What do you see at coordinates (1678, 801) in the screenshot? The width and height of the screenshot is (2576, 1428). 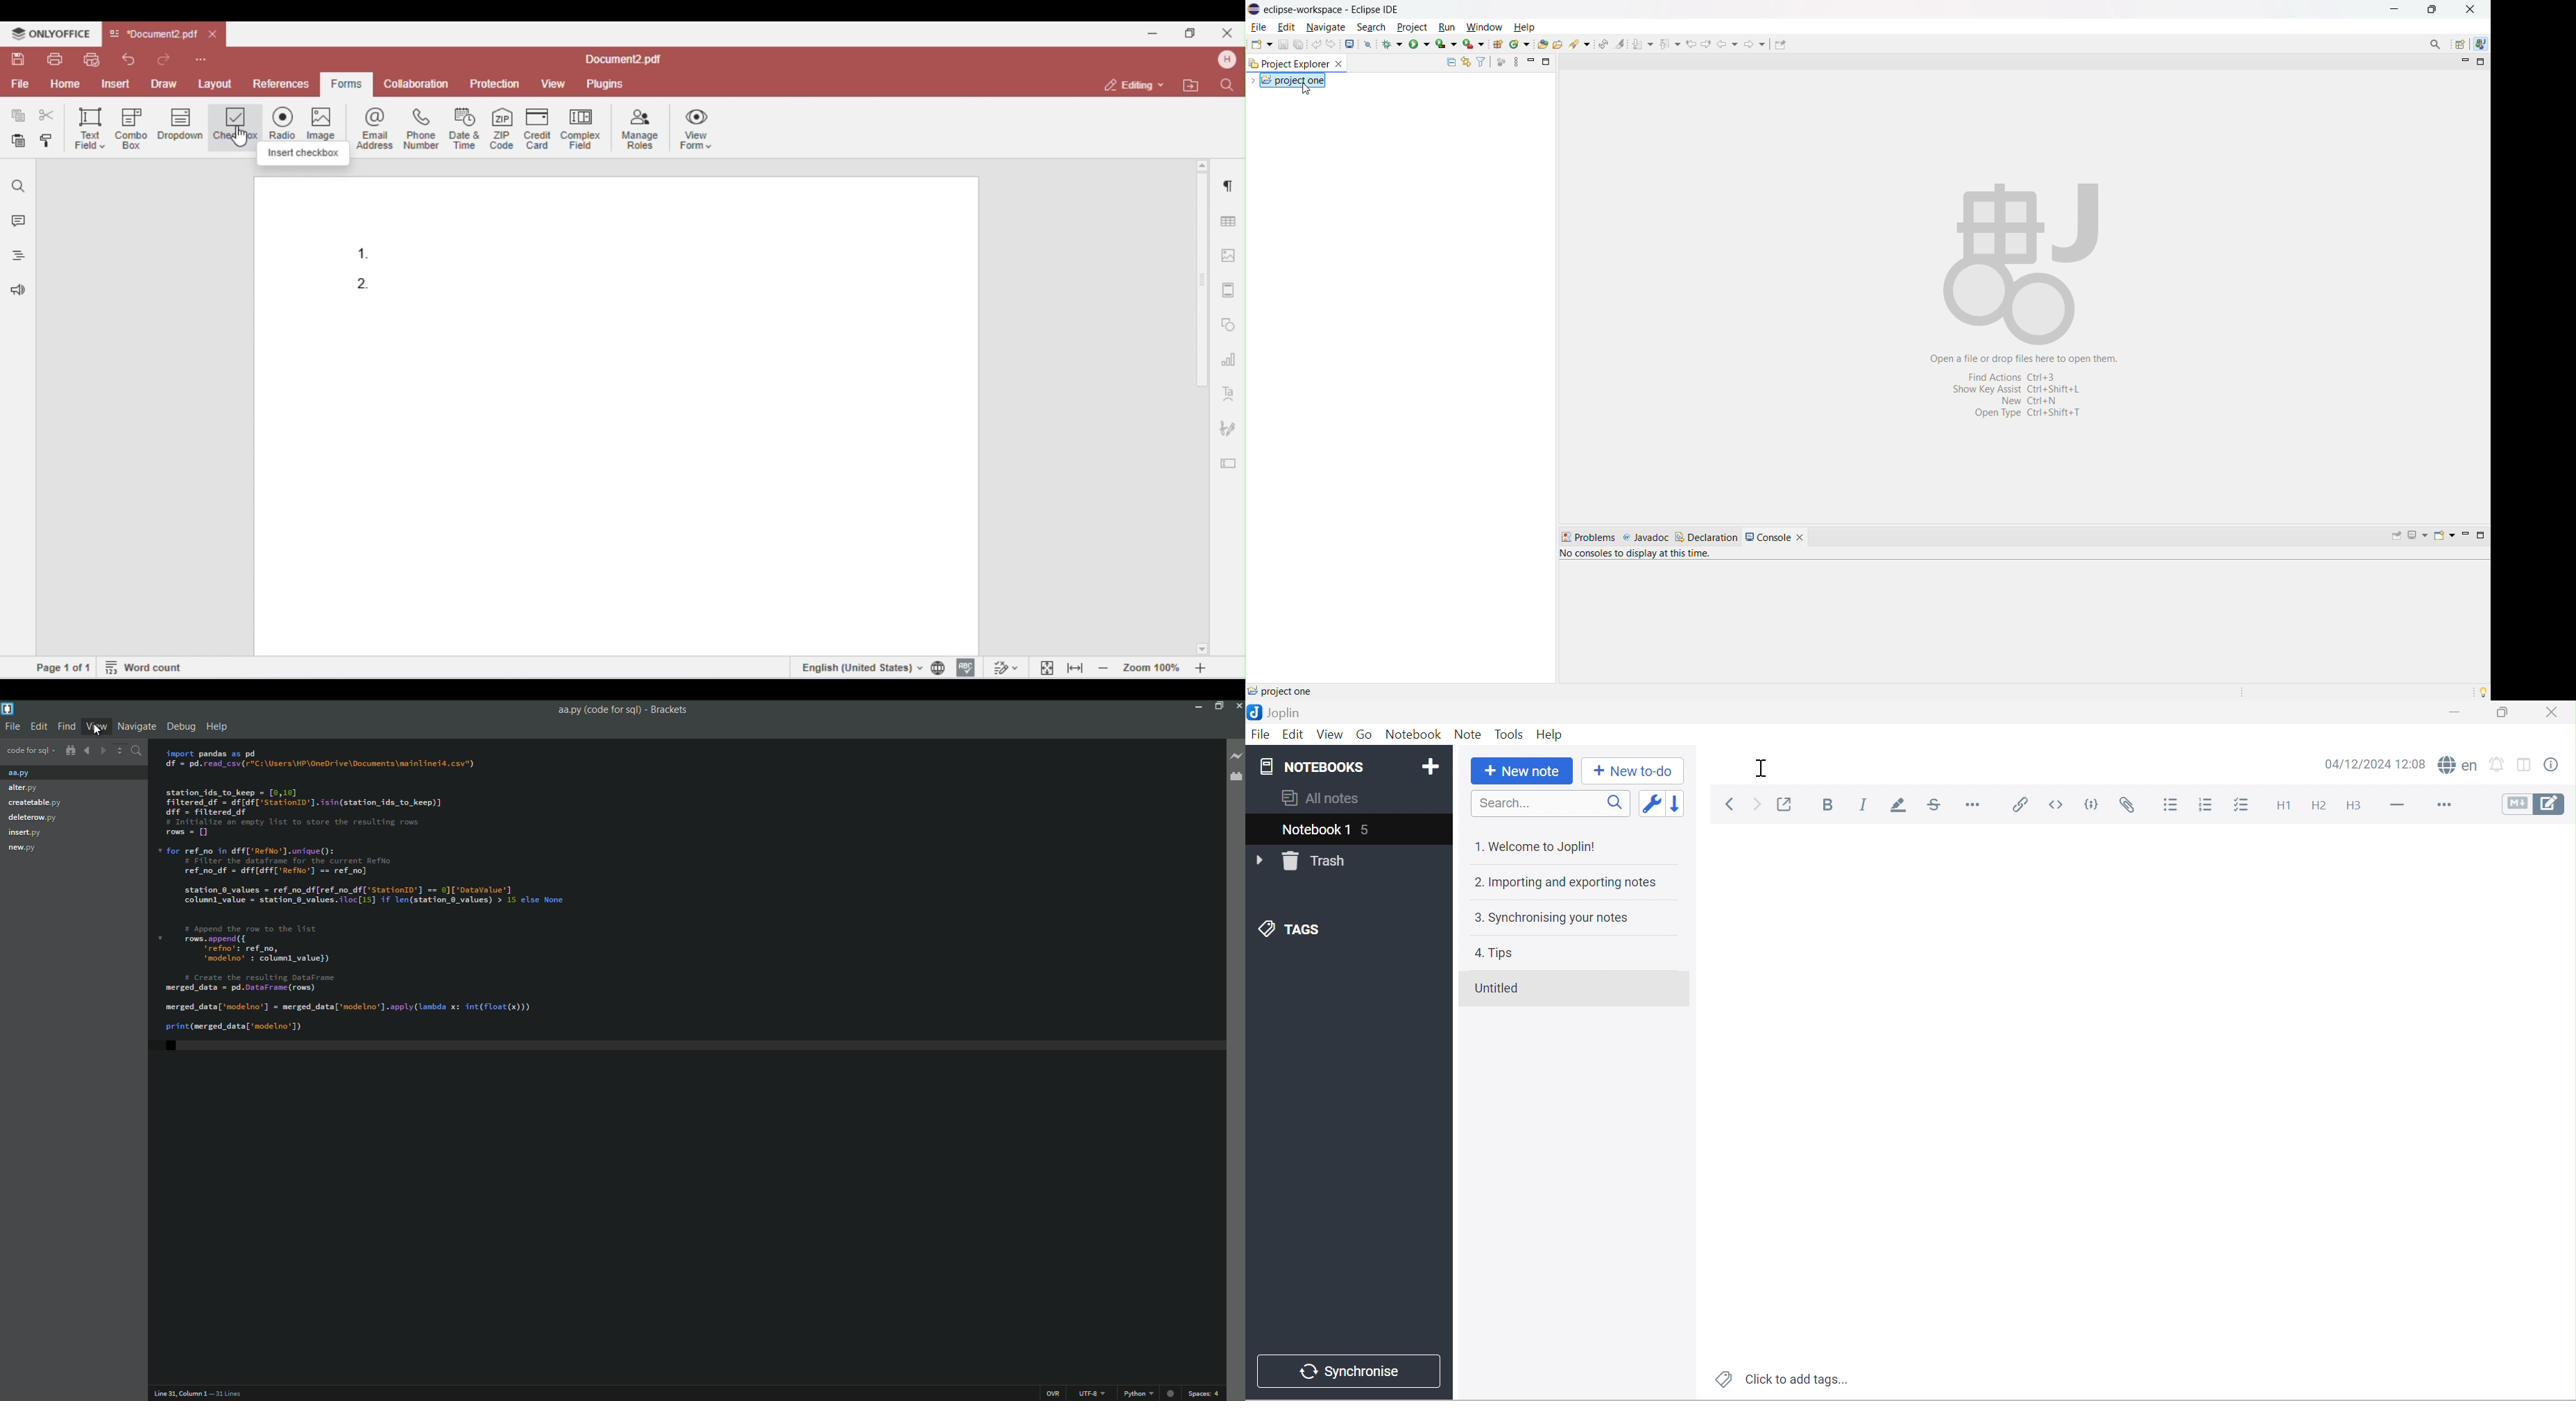 I see `Reverse sort order` at bounding box center [1678, 801].